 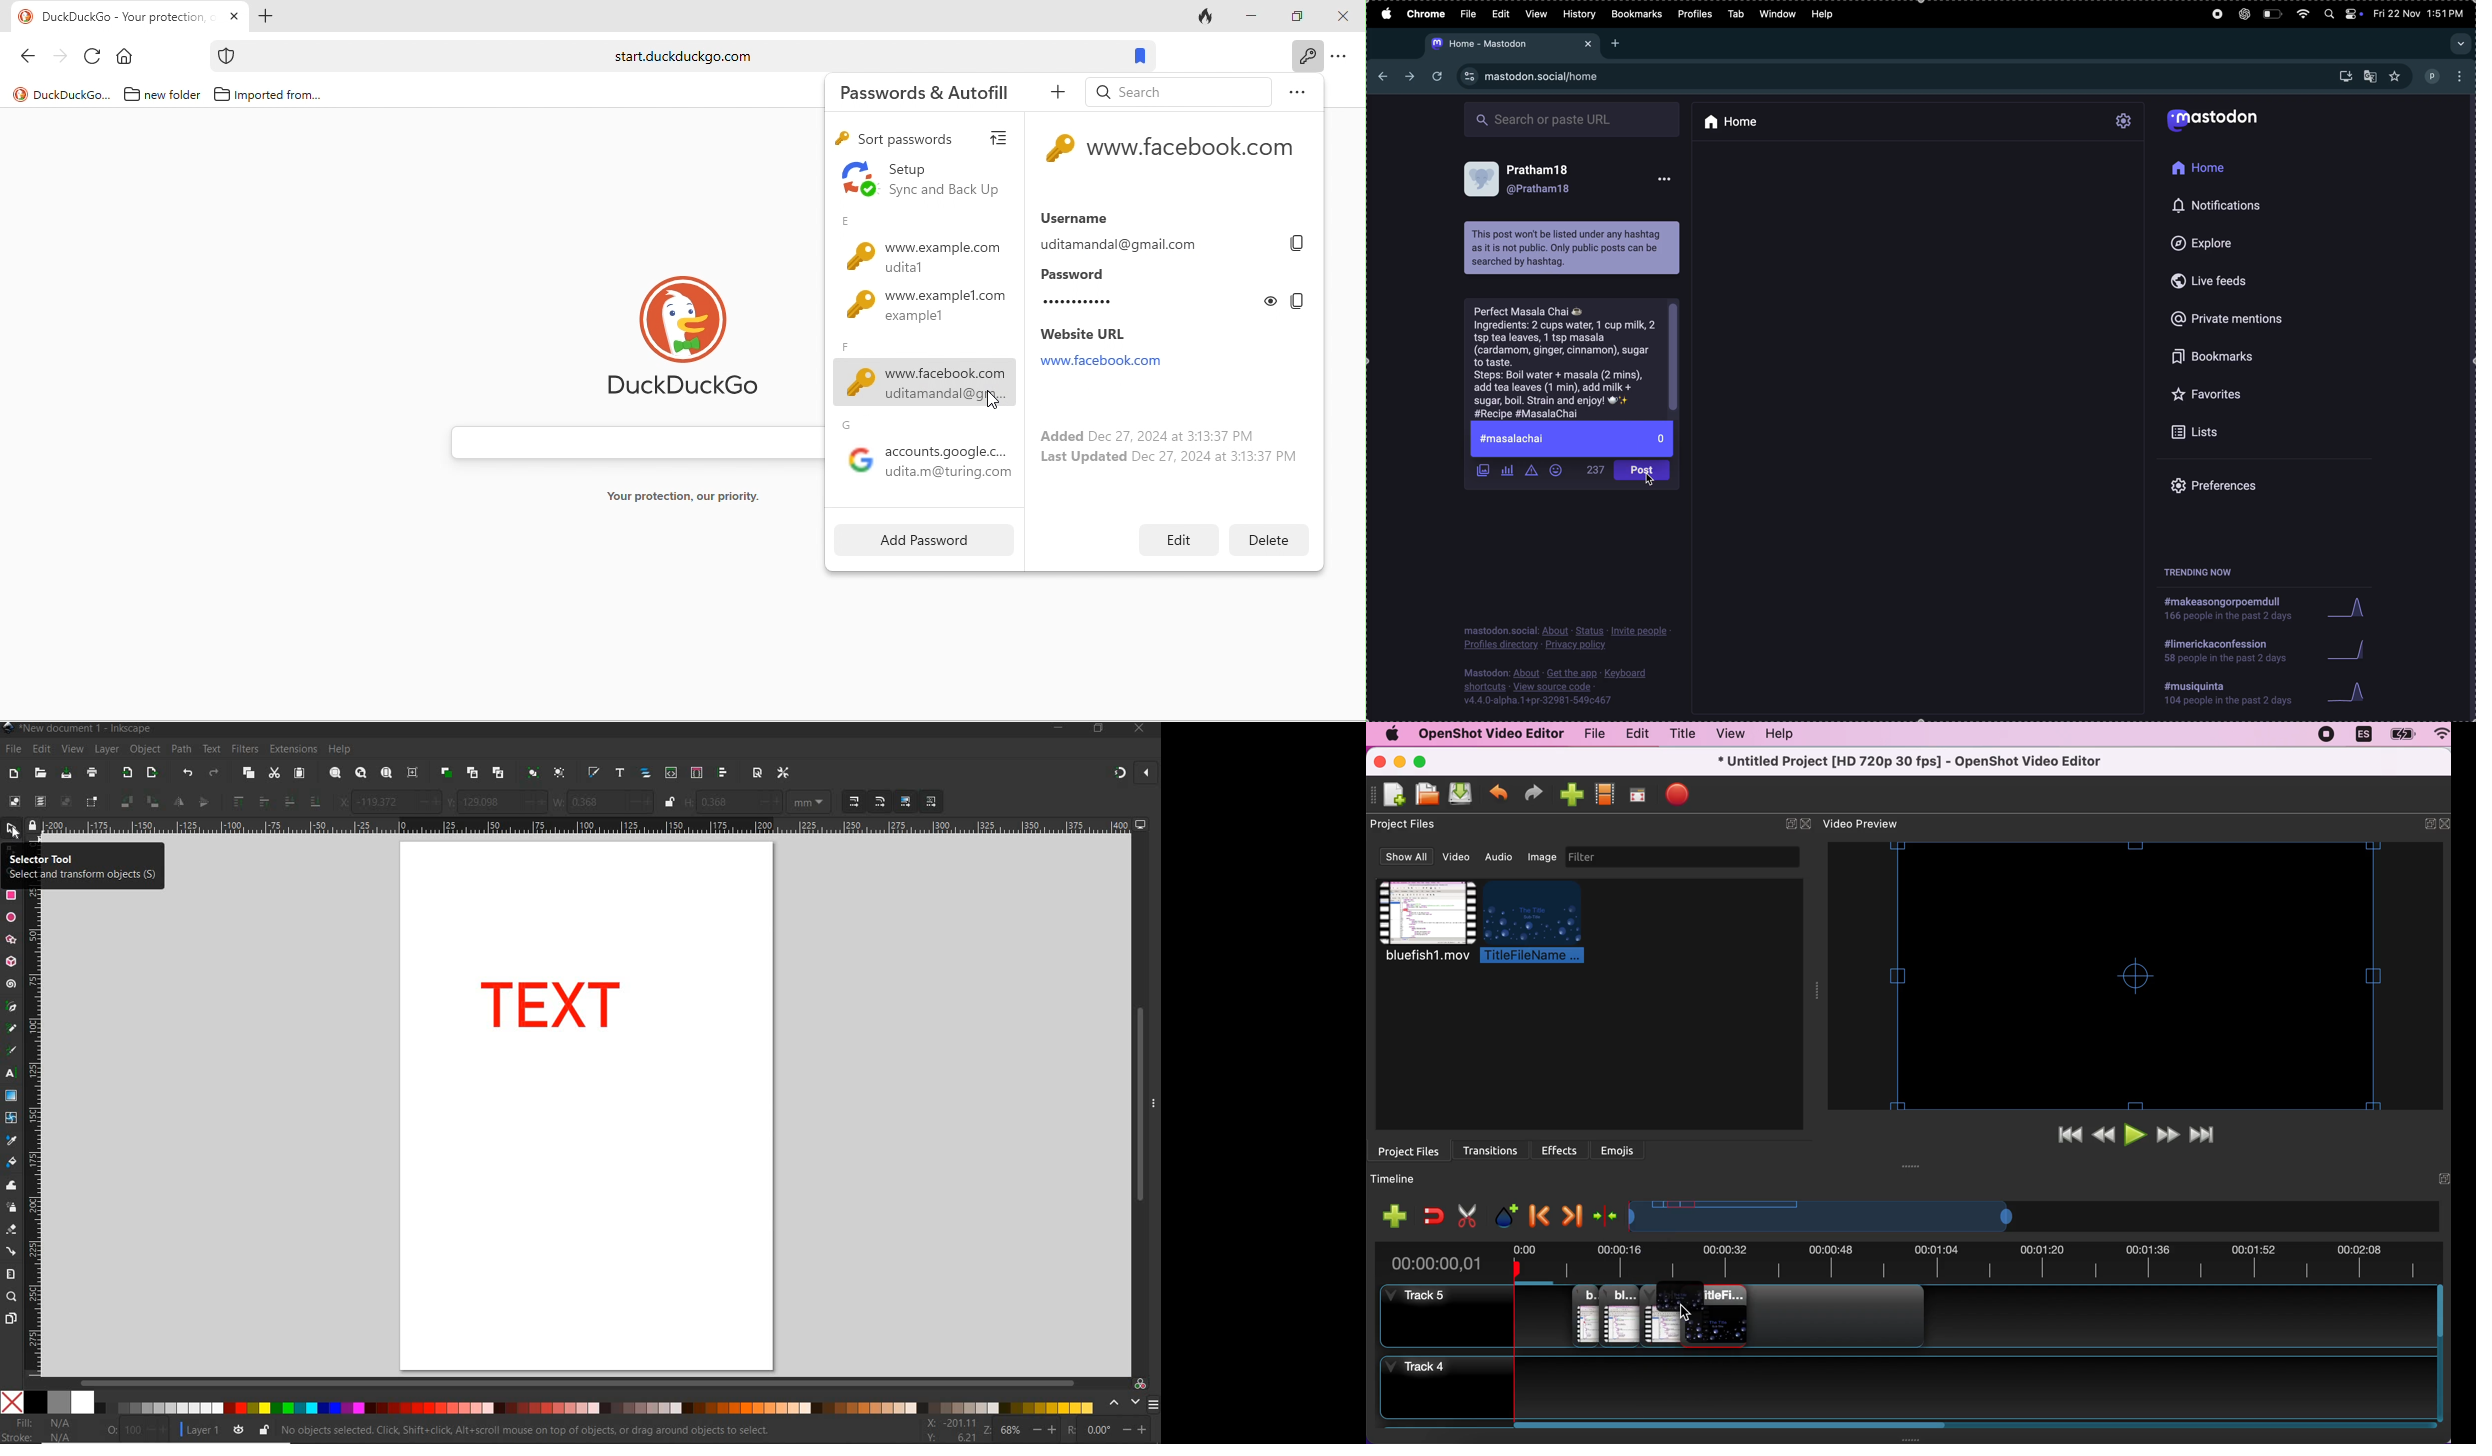 I want to click on VIEW, so click(x=72, y=750).